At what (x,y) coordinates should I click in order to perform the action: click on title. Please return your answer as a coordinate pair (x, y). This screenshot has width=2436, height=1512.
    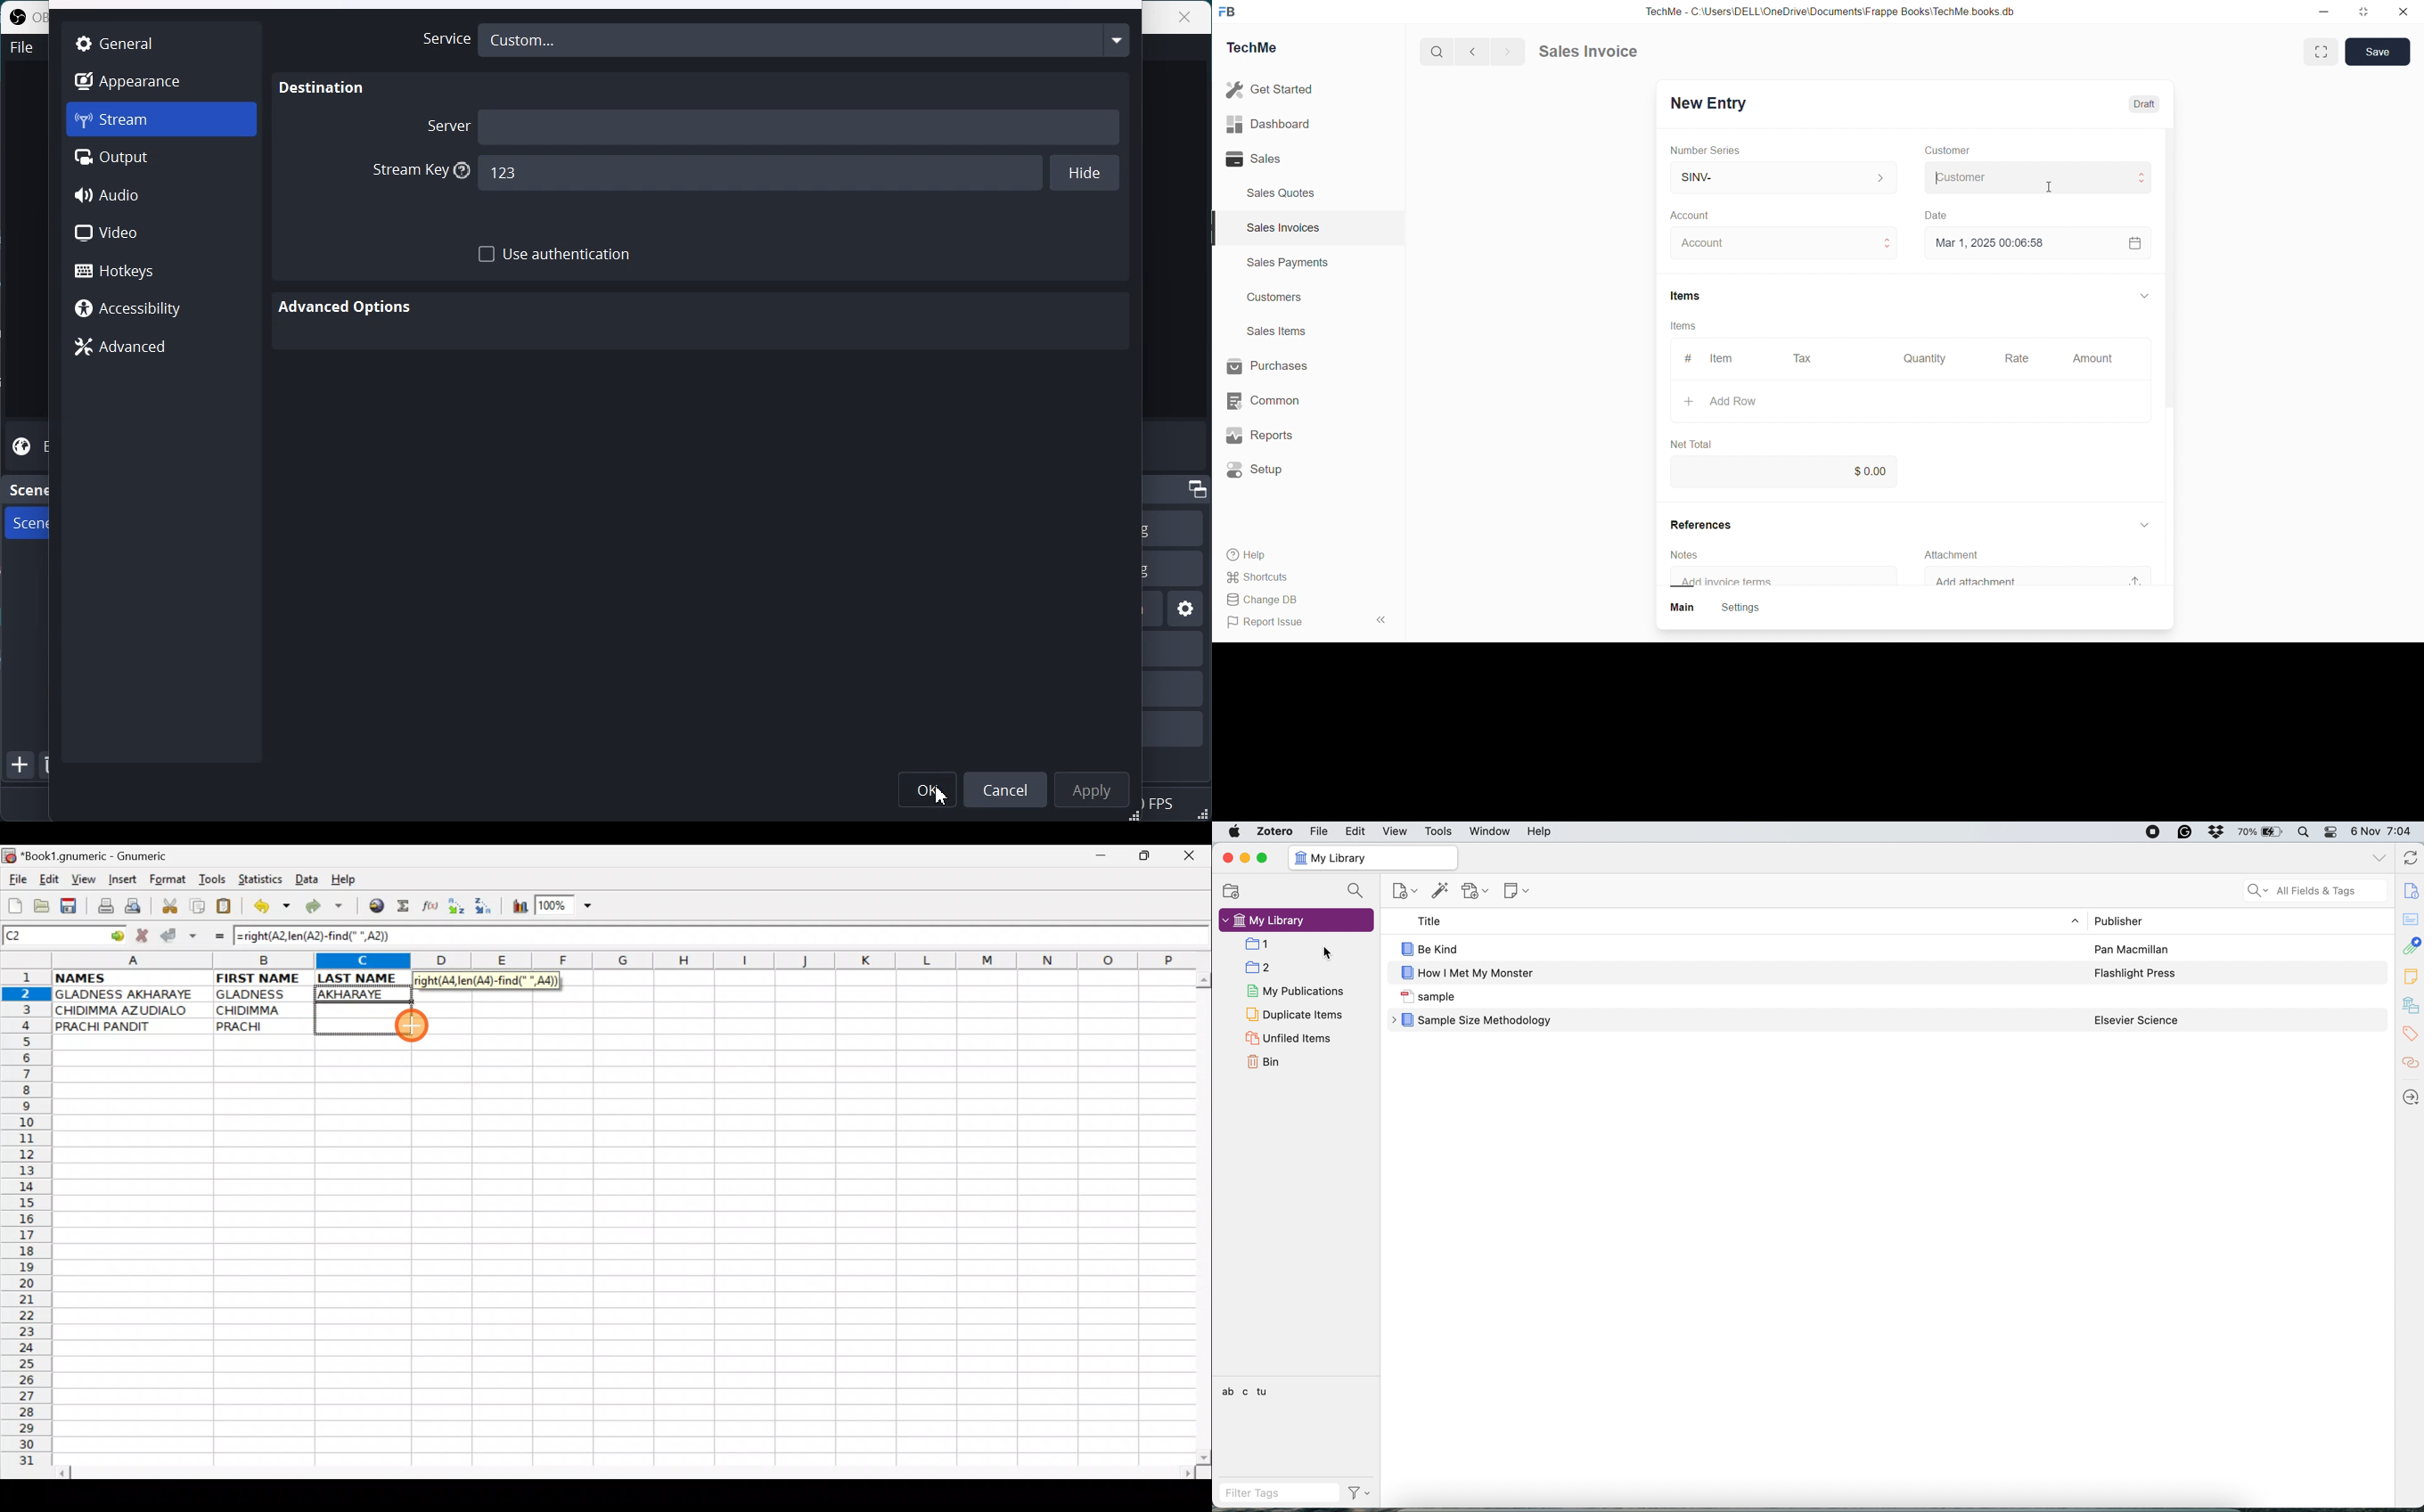
    Looking at the image, I should click on (1425, 921).